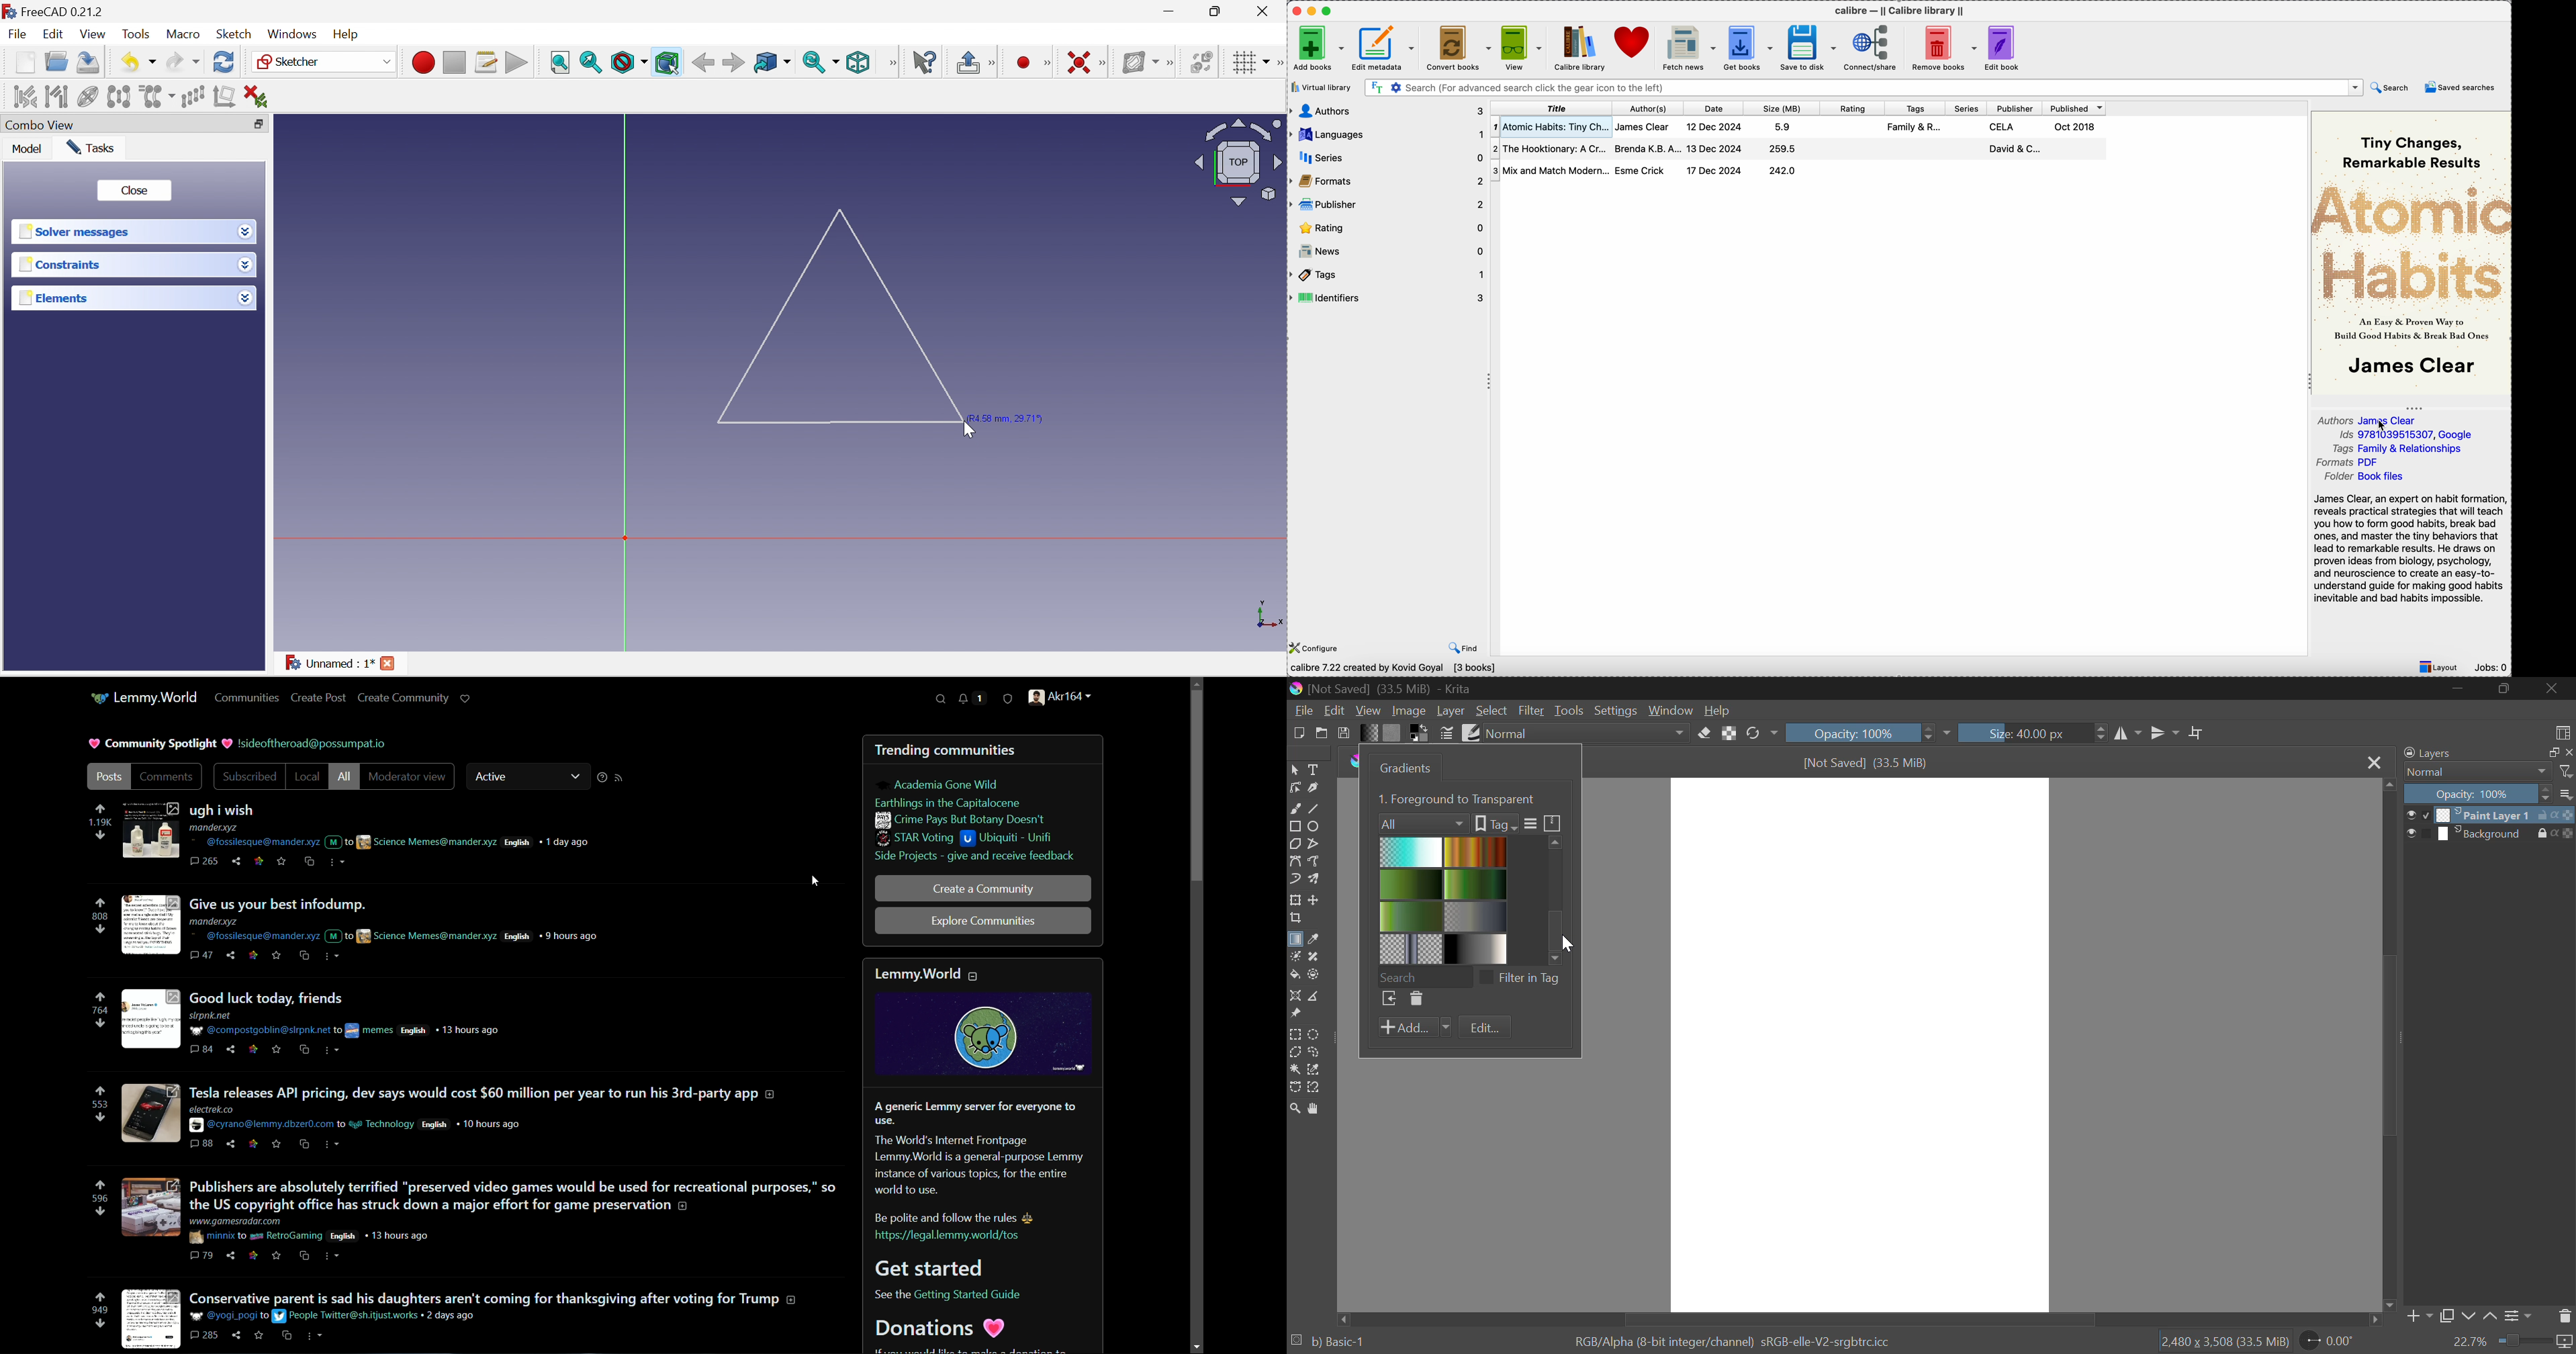  Describe the element at coordinates (1316, 1034) in the screenshot. I see `Circular Selection` at that location.